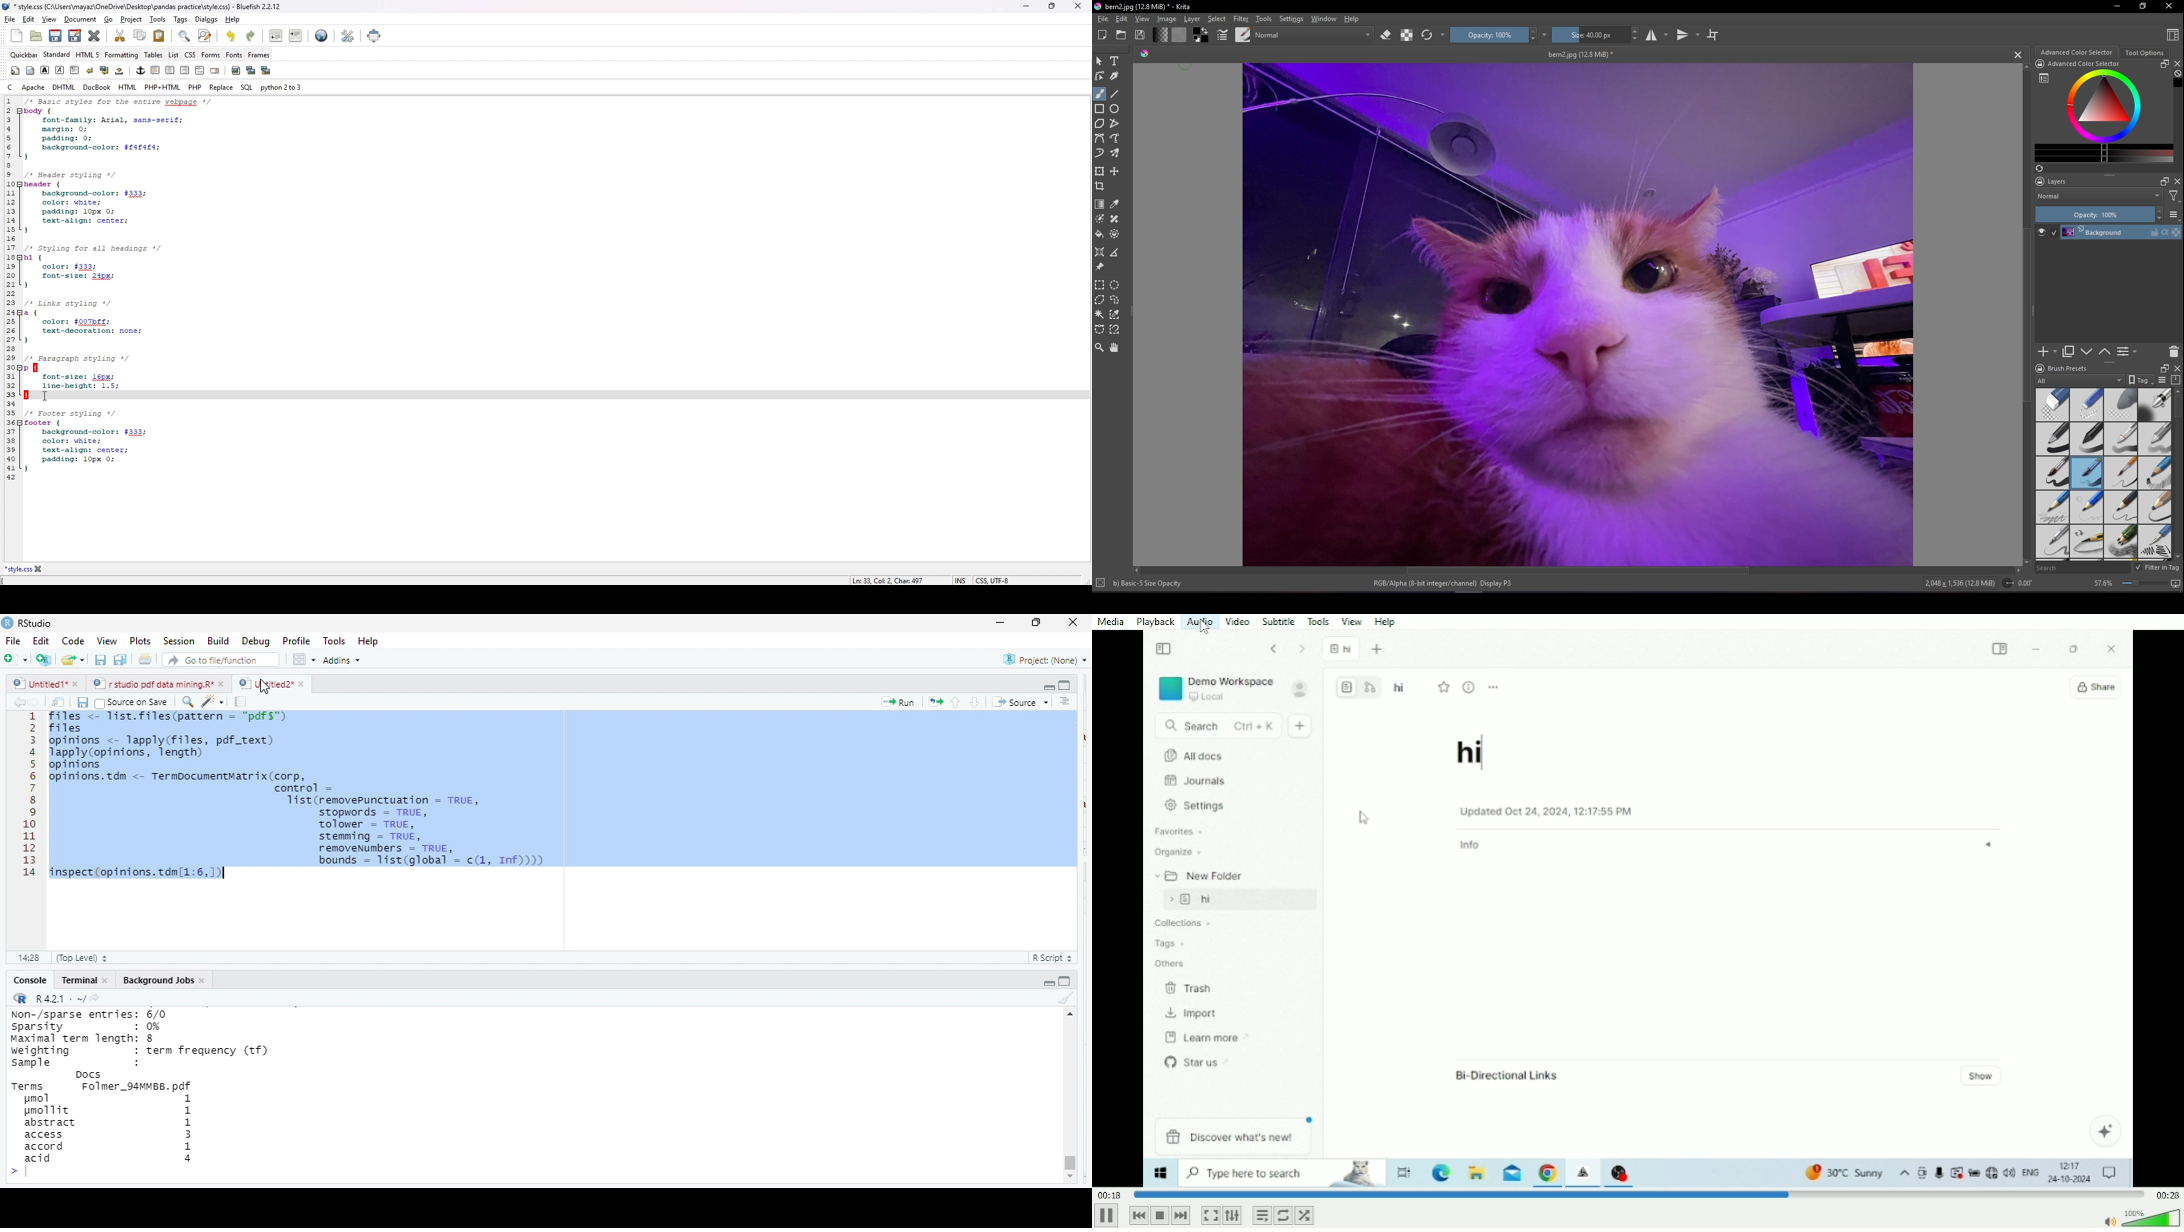 The height and width of the screenshot is (1232, 2184). What do you see at coordinates (219, 640) in the screenshot?
I see `build` at bounding box center [219, 640].